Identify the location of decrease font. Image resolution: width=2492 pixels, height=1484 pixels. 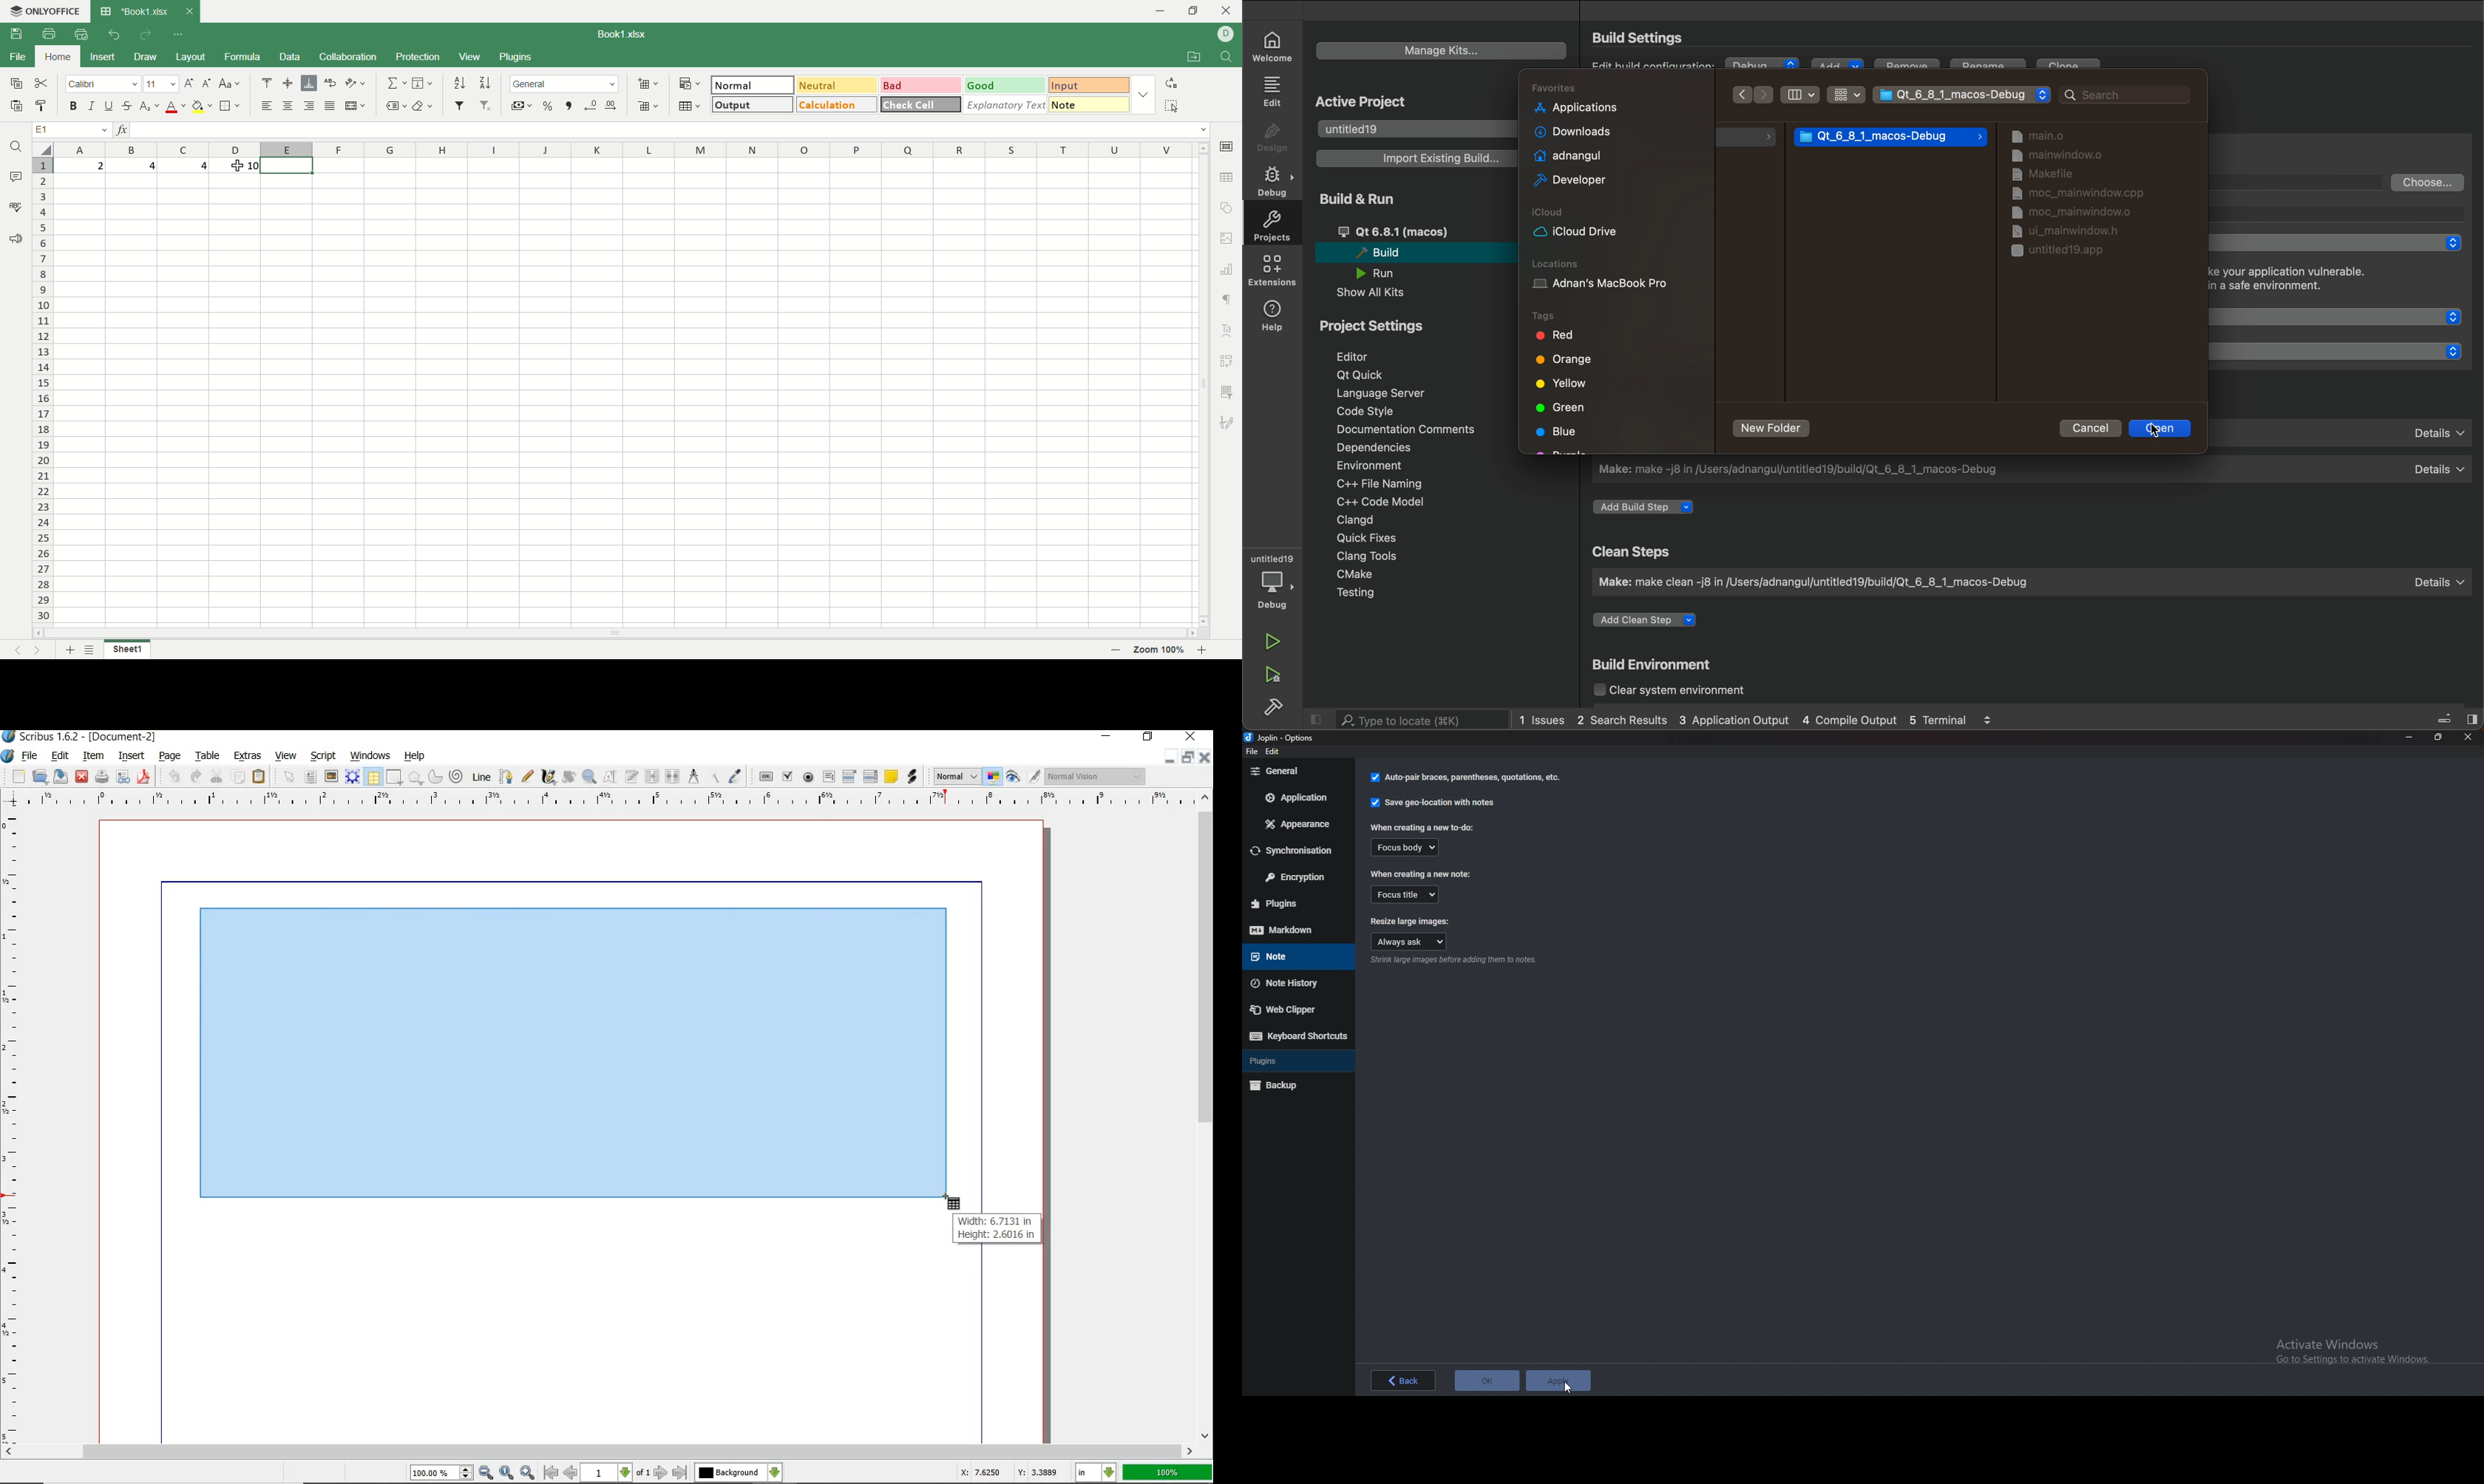
(204, 83).